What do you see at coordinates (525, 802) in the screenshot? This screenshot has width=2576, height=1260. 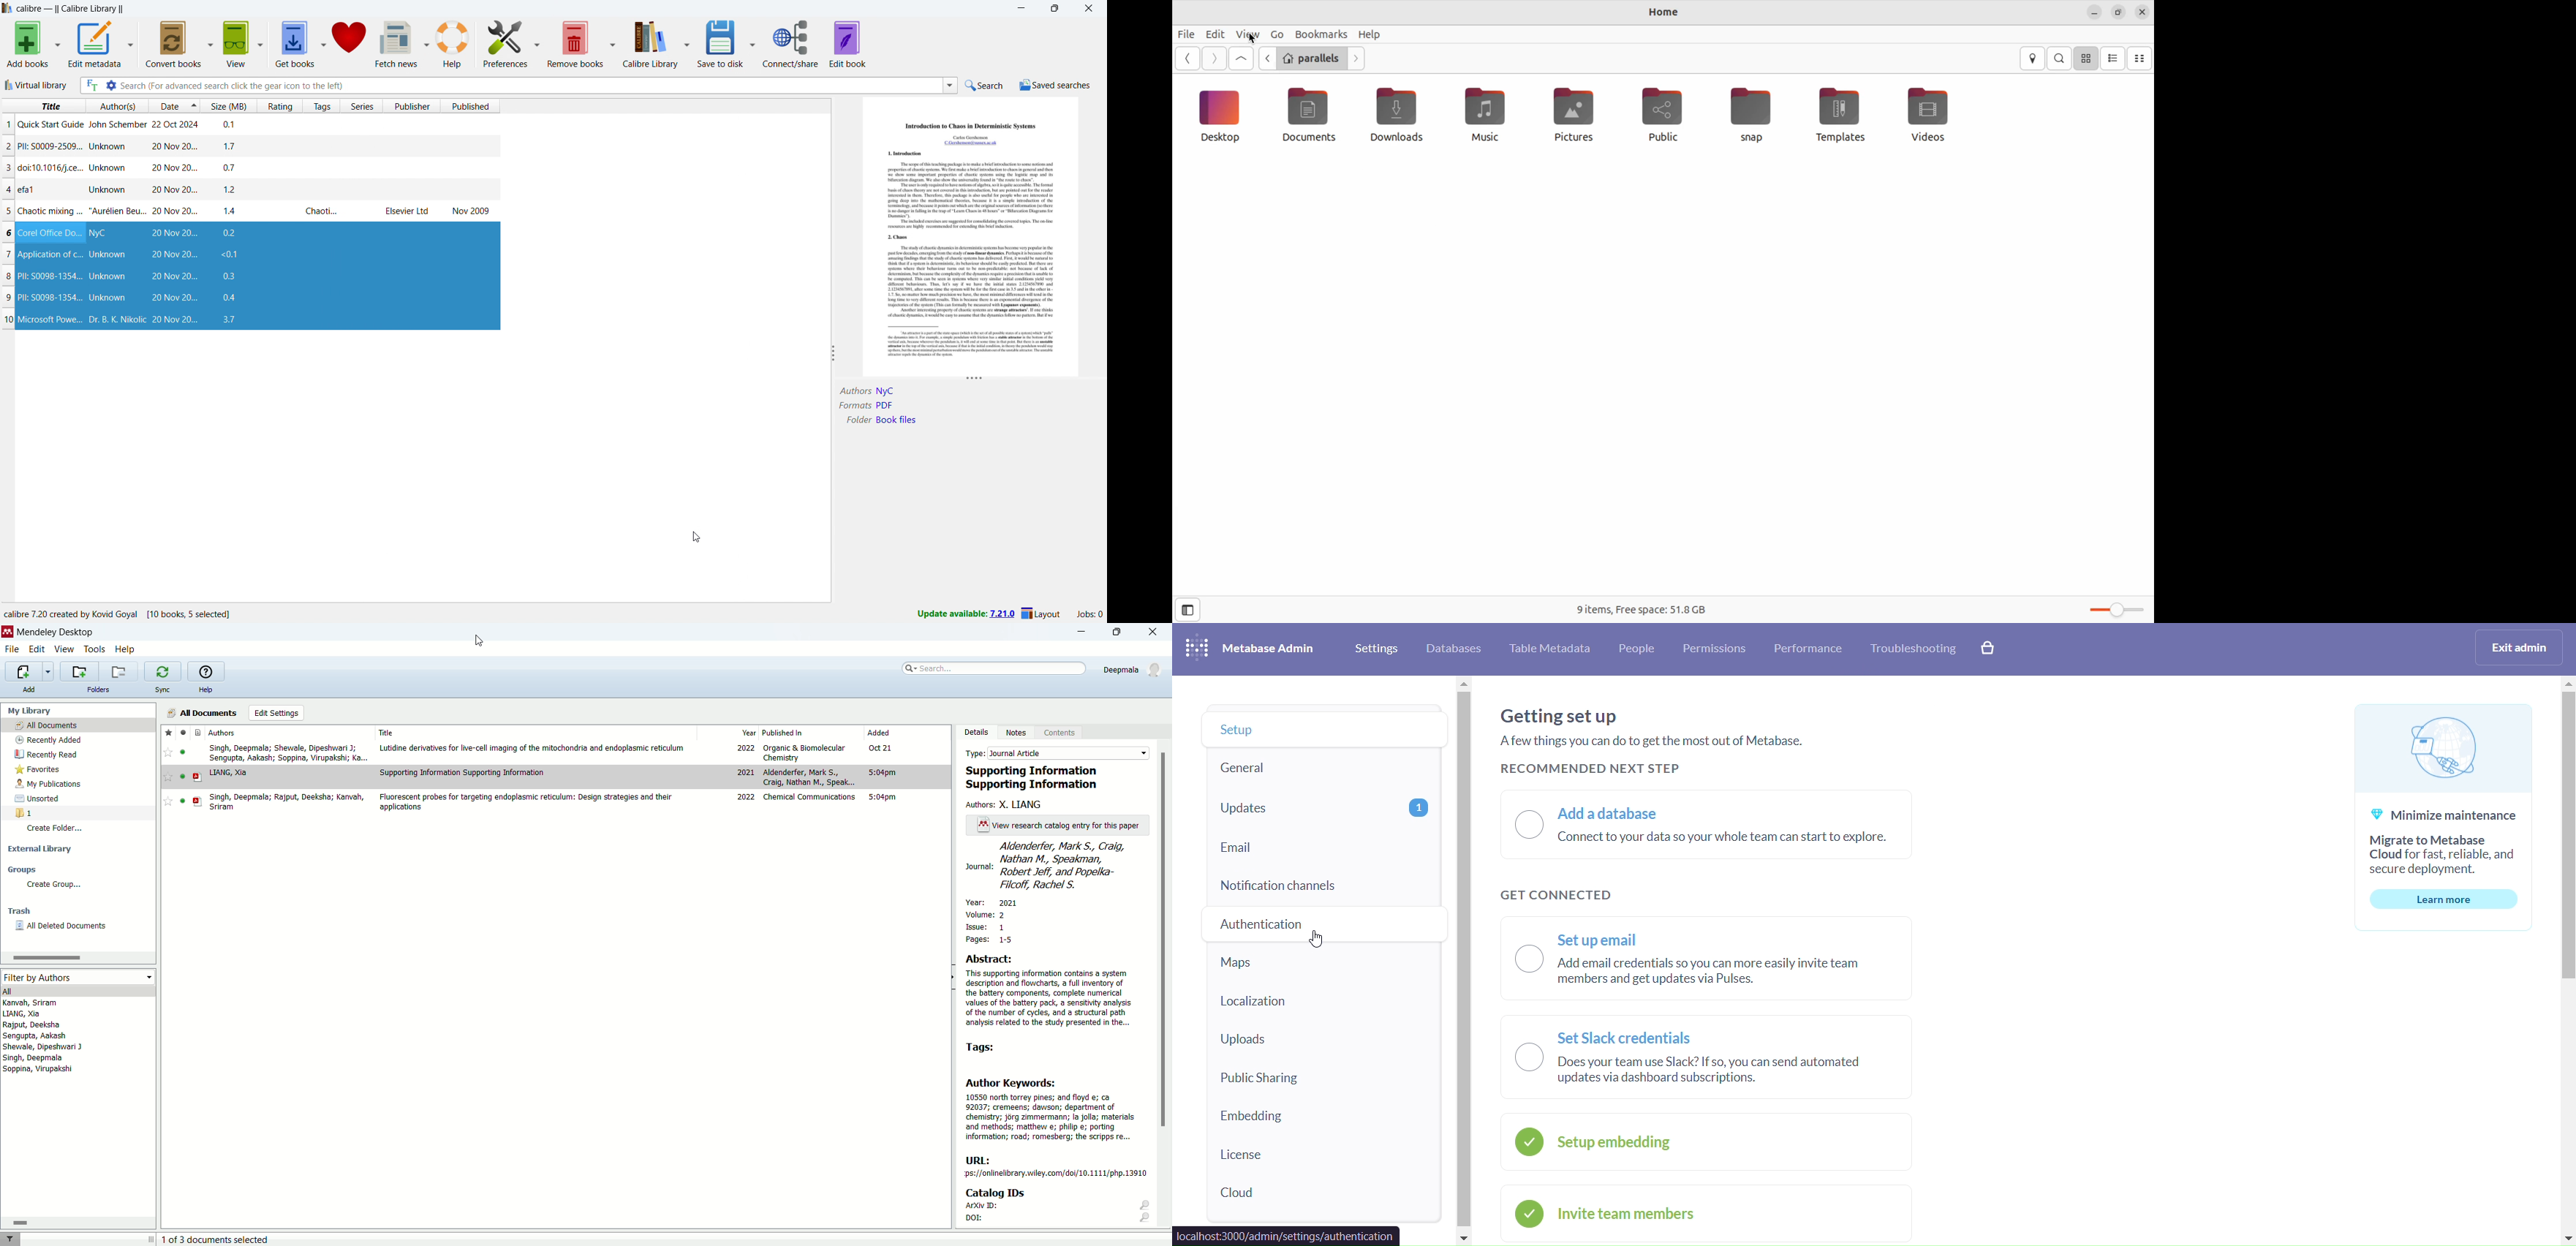 I see `Fluorescent probes for targeting endoplasmic reticulum: Design strategies and their applications` at bounding box center [525, 802].